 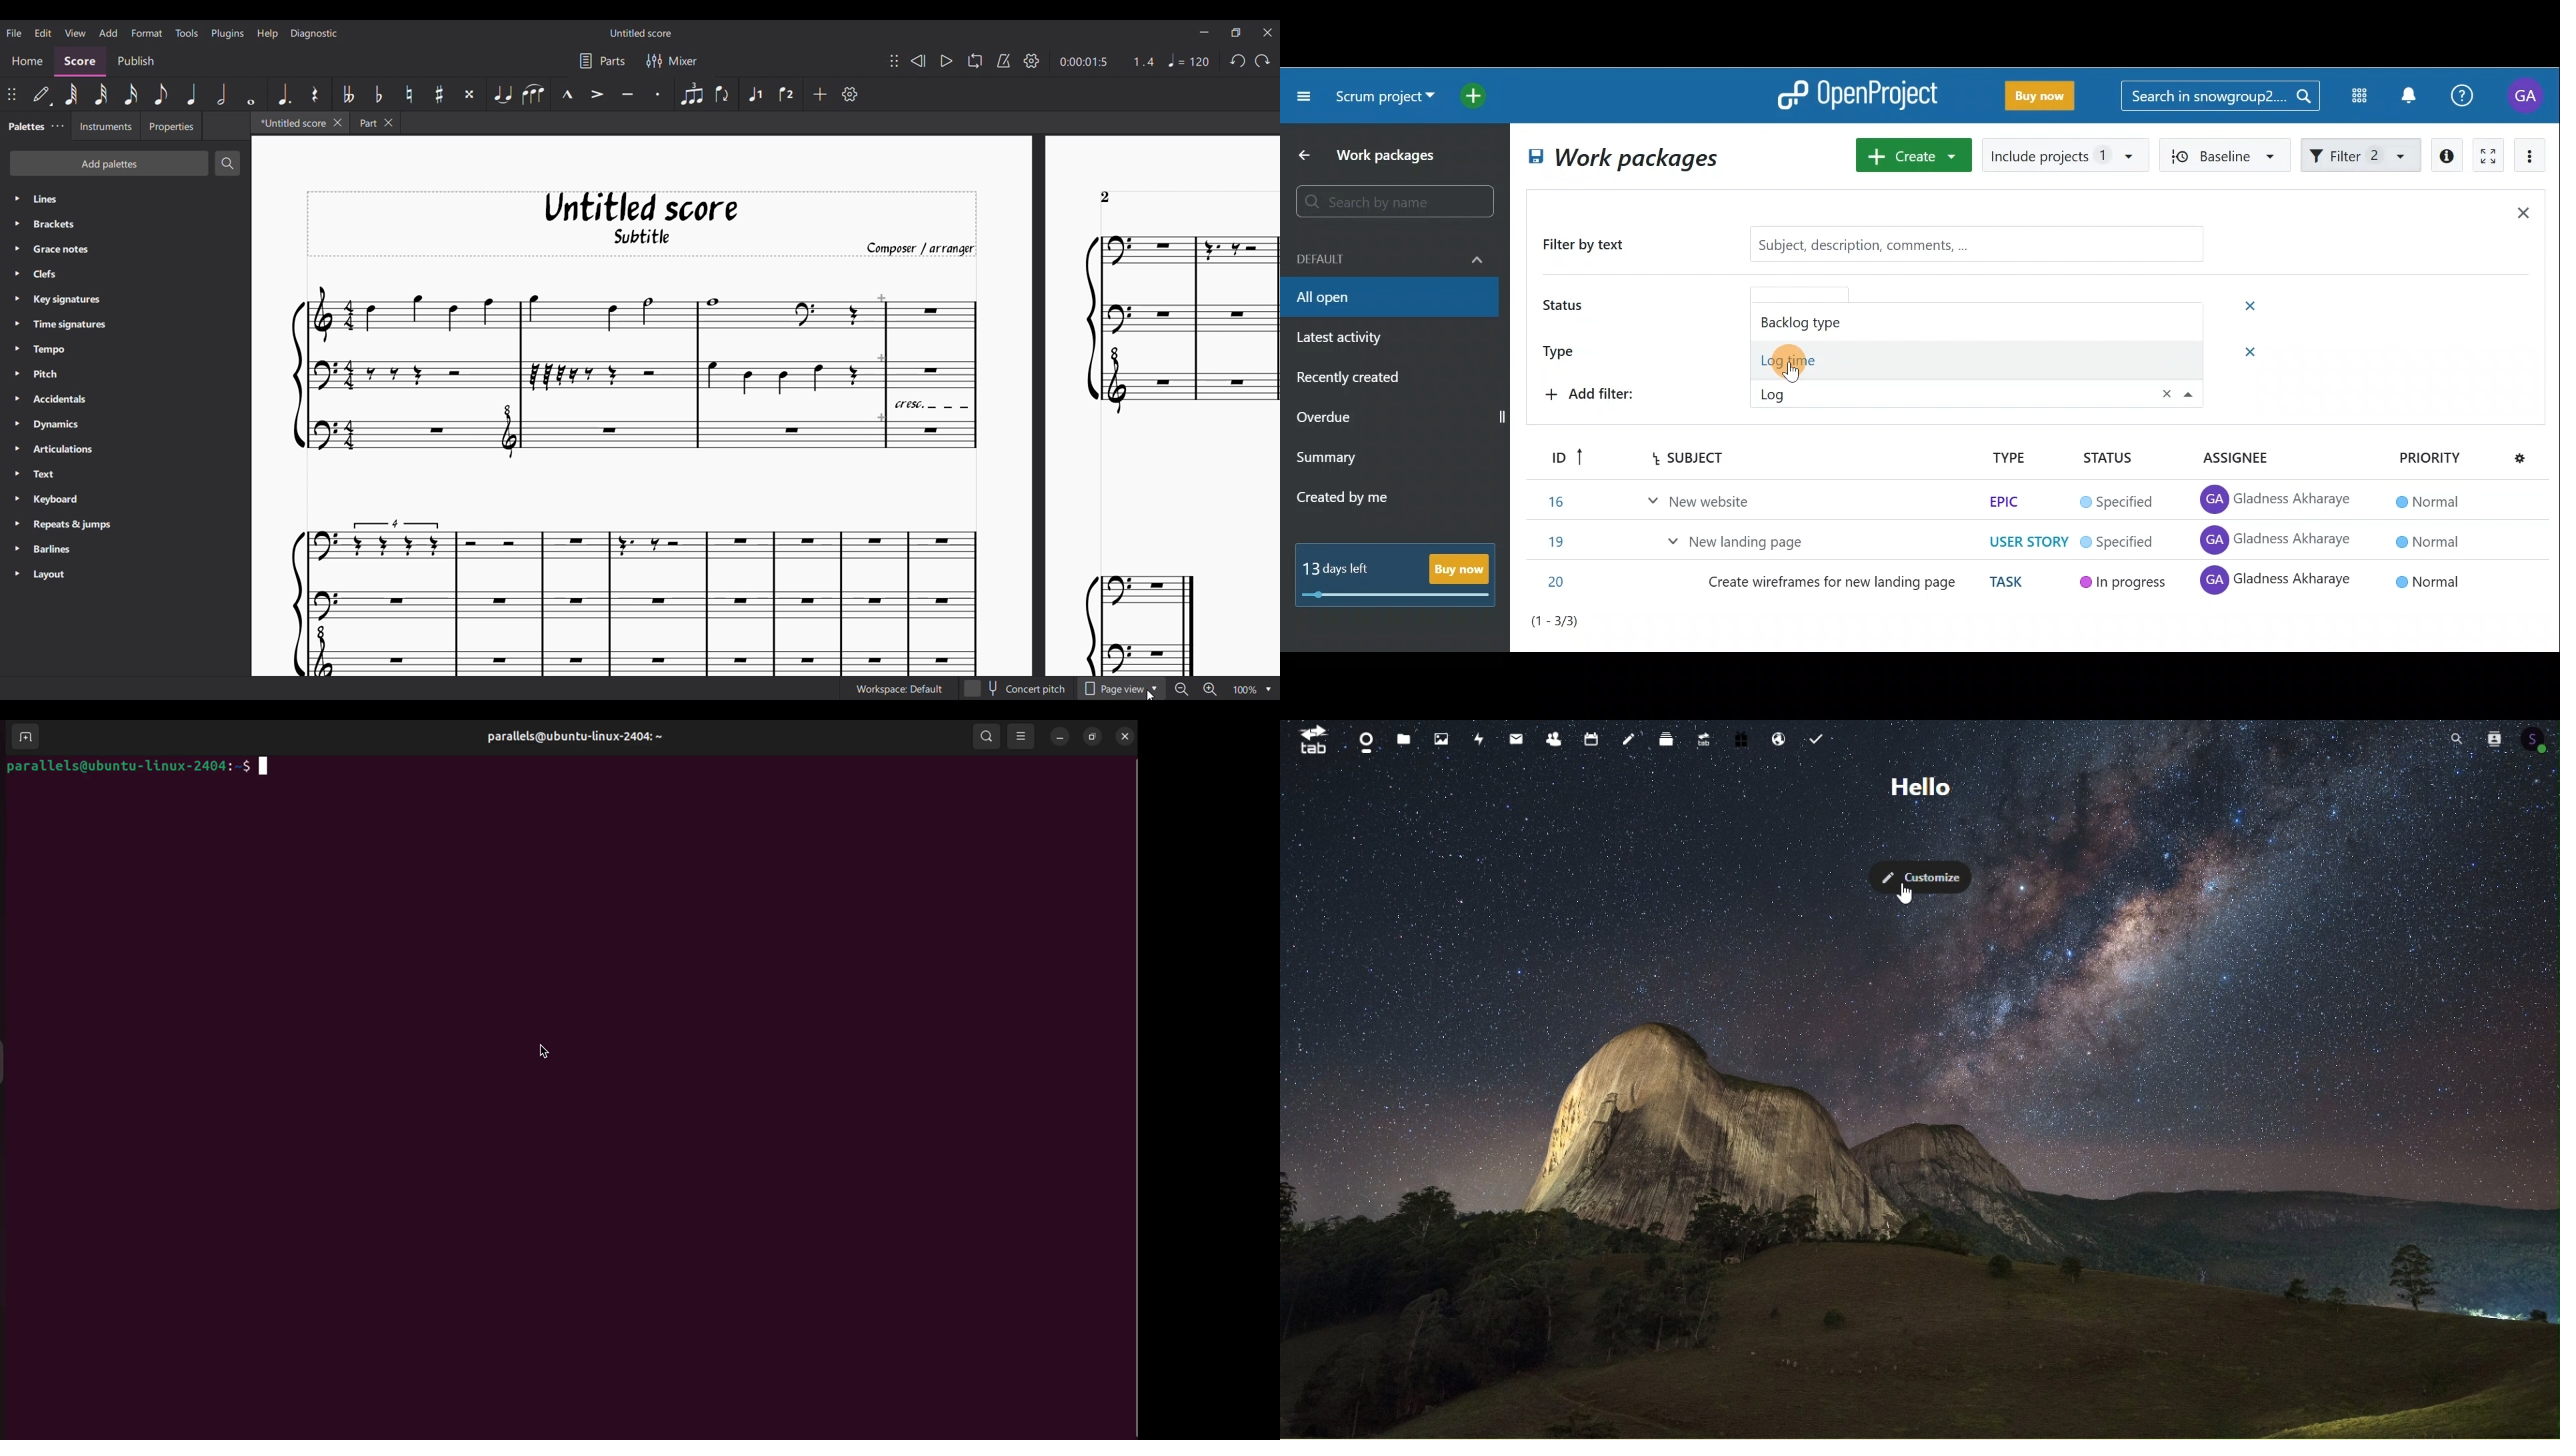 I want to click on hello, so click(x=1925, y=787).